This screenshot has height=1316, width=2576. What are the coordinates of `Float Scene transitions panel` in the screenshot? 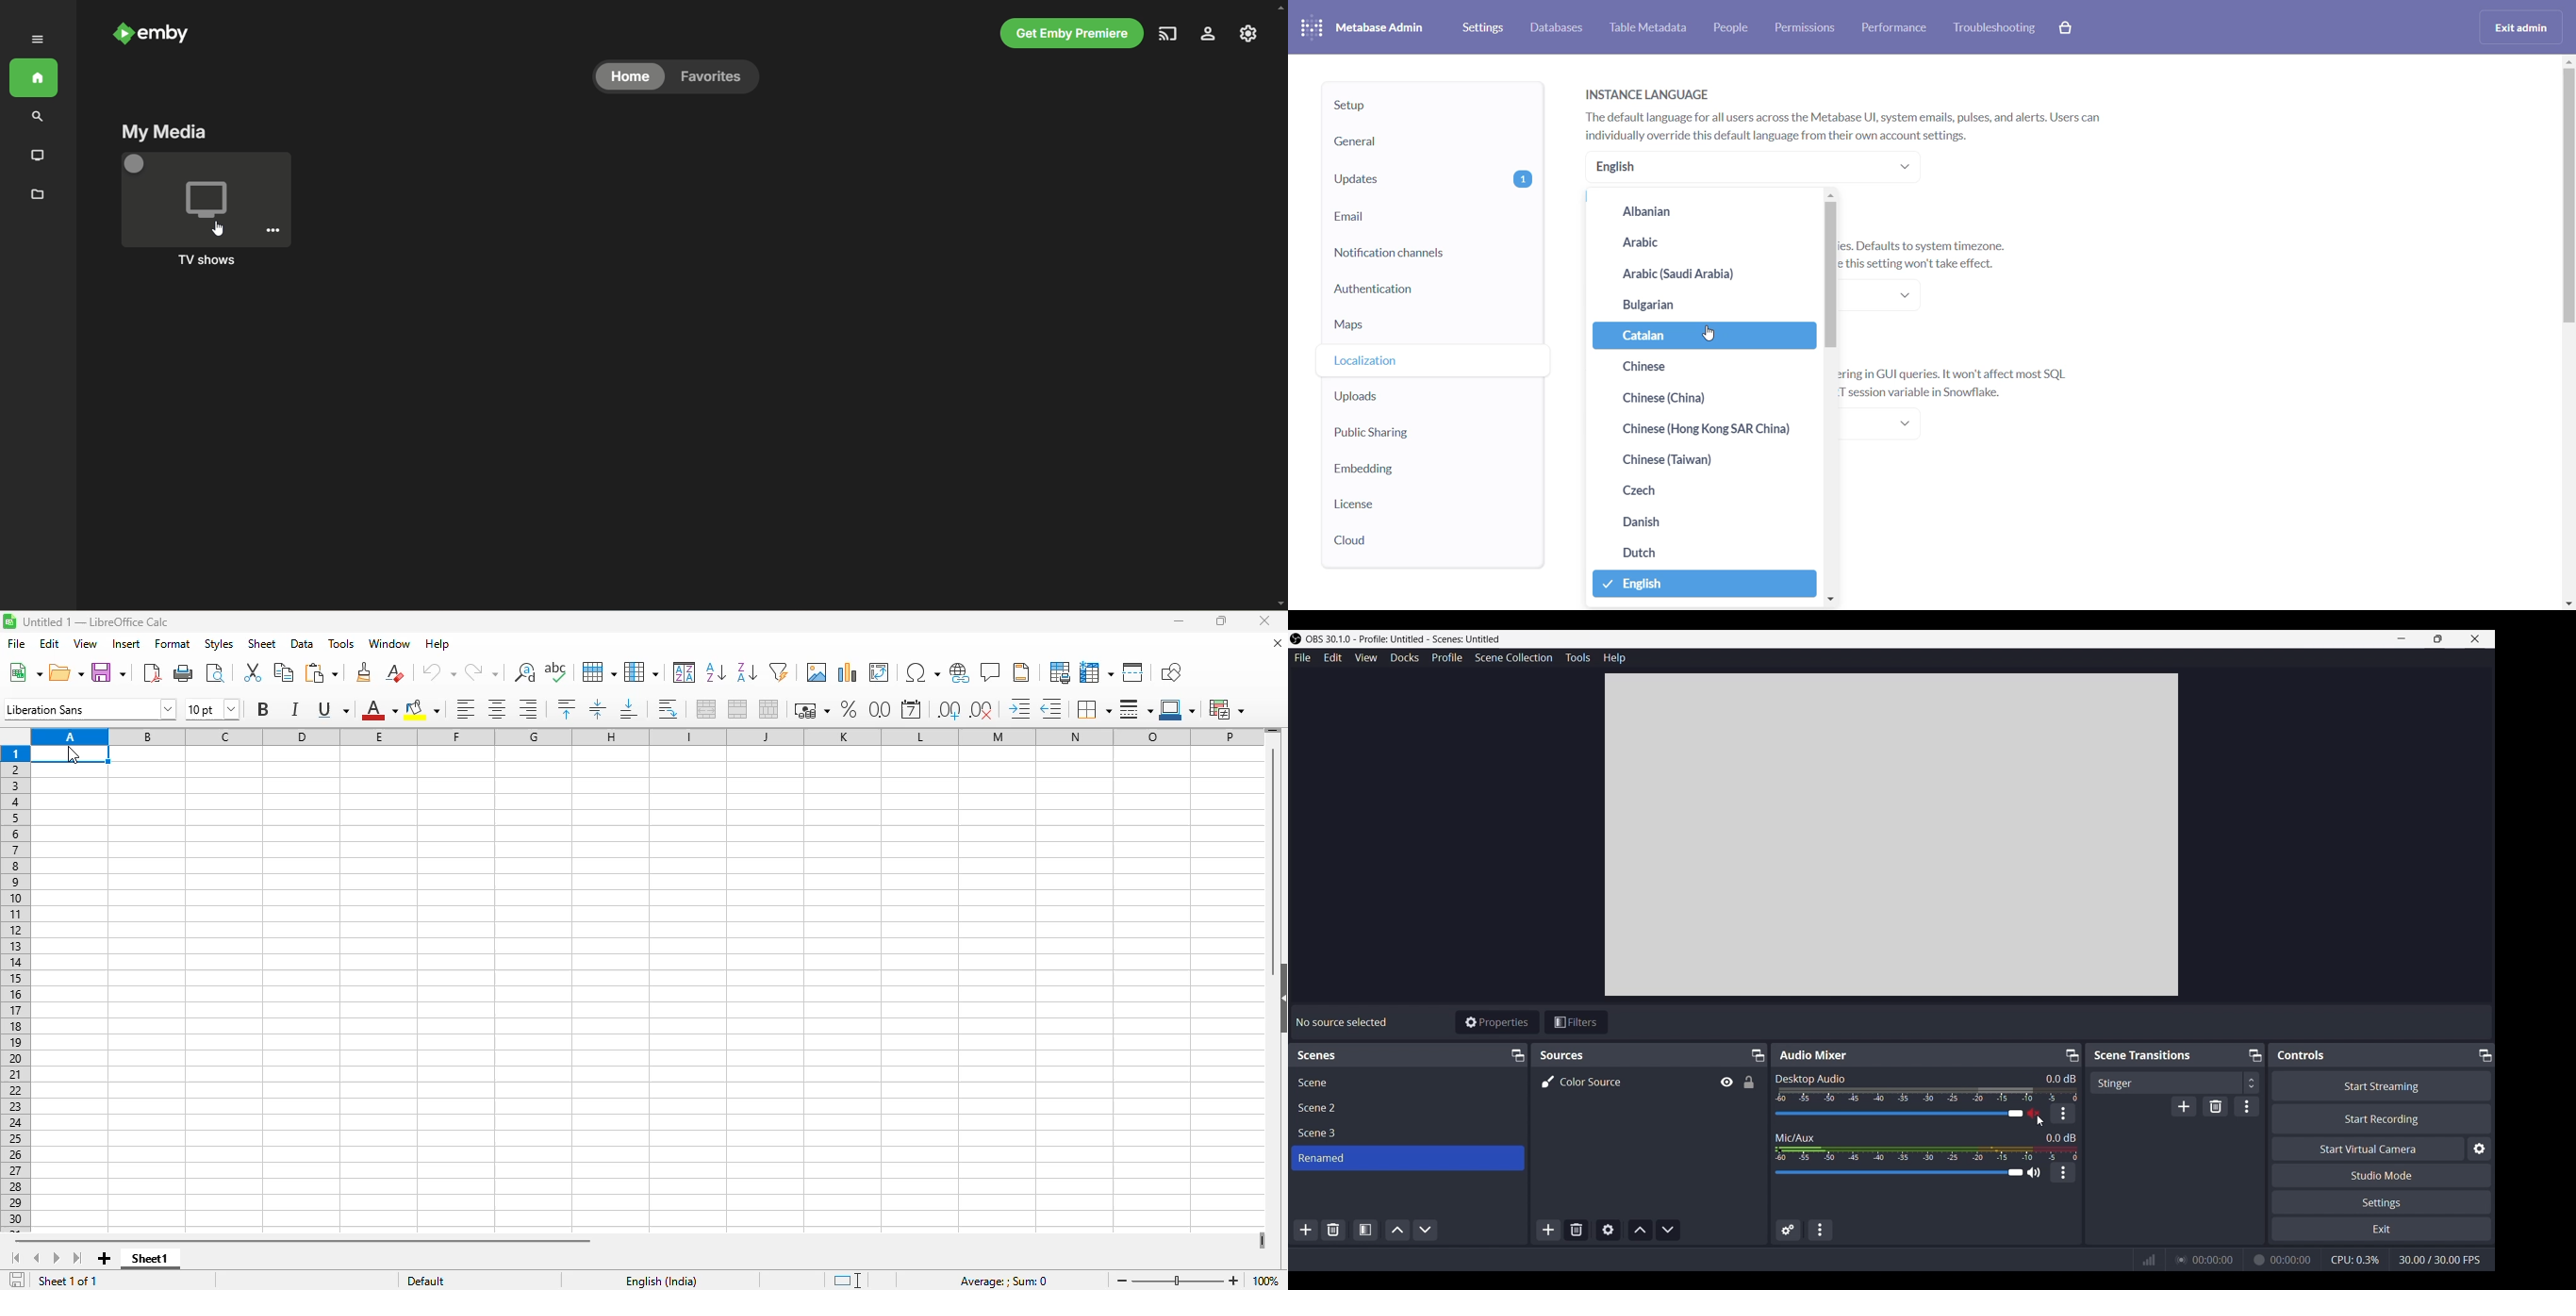 It's located at (2255, 1056).